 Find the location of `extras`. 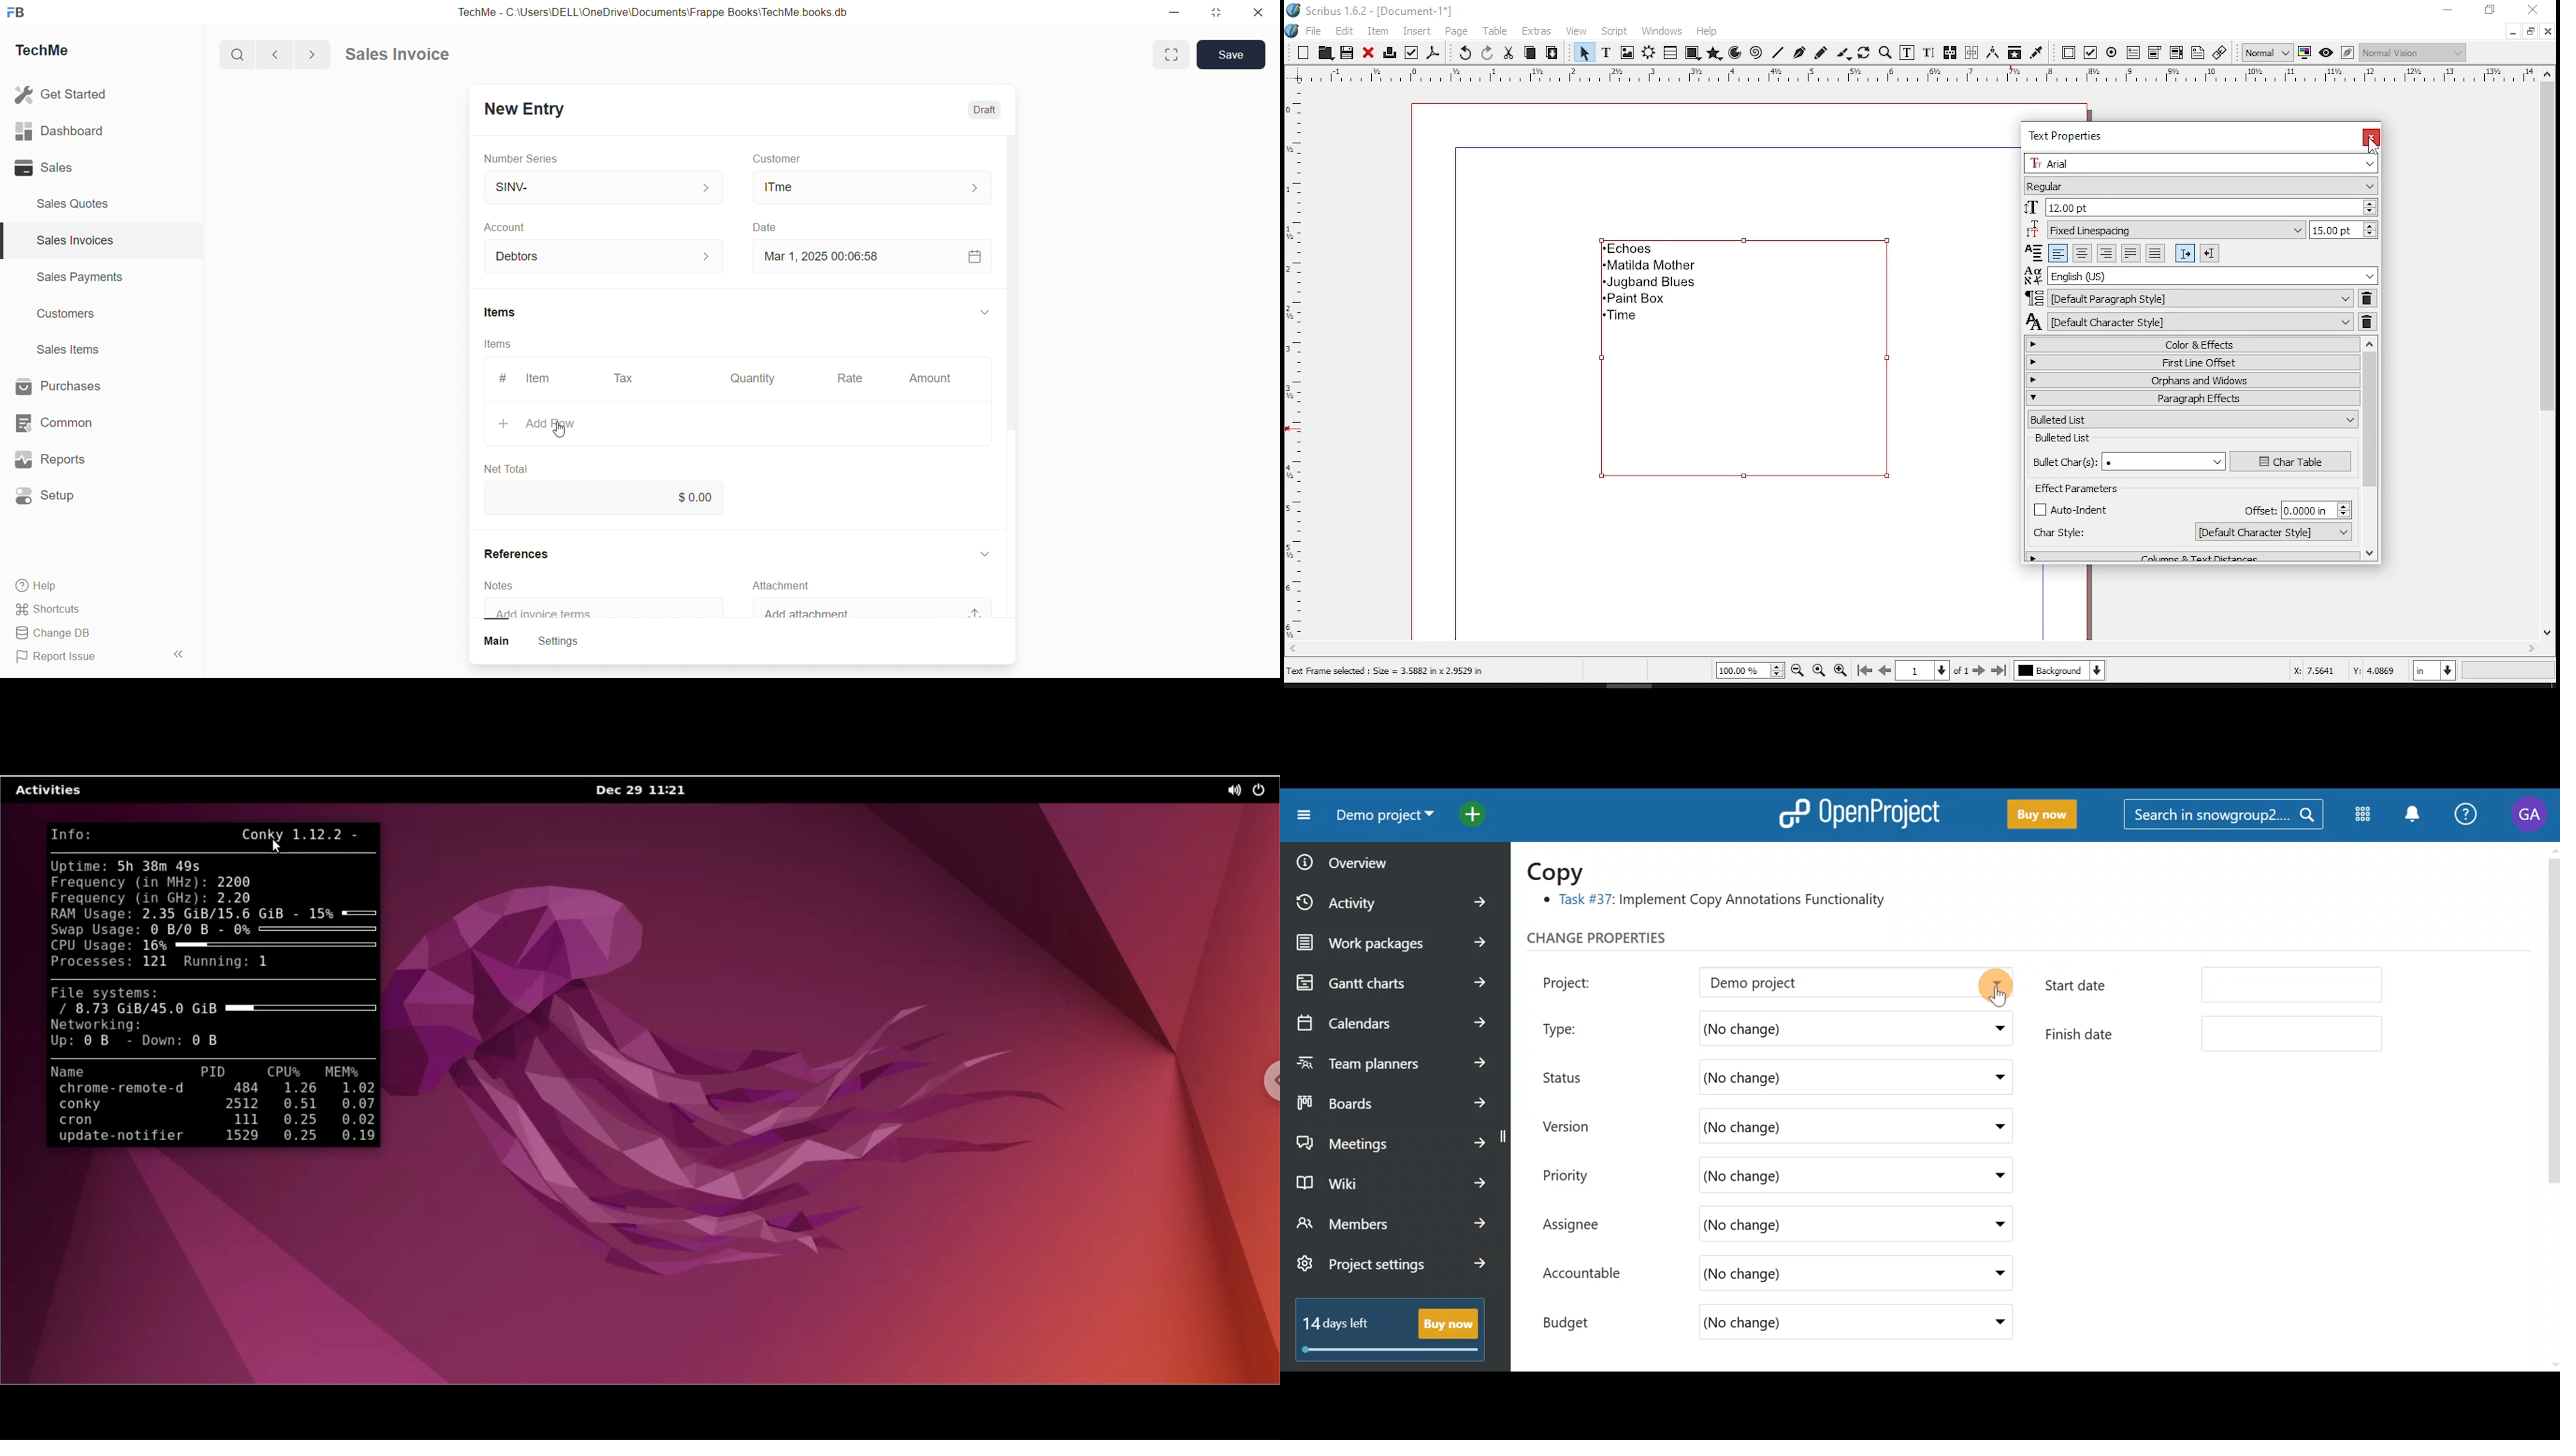

extras is located at coordinates (1538, 32).